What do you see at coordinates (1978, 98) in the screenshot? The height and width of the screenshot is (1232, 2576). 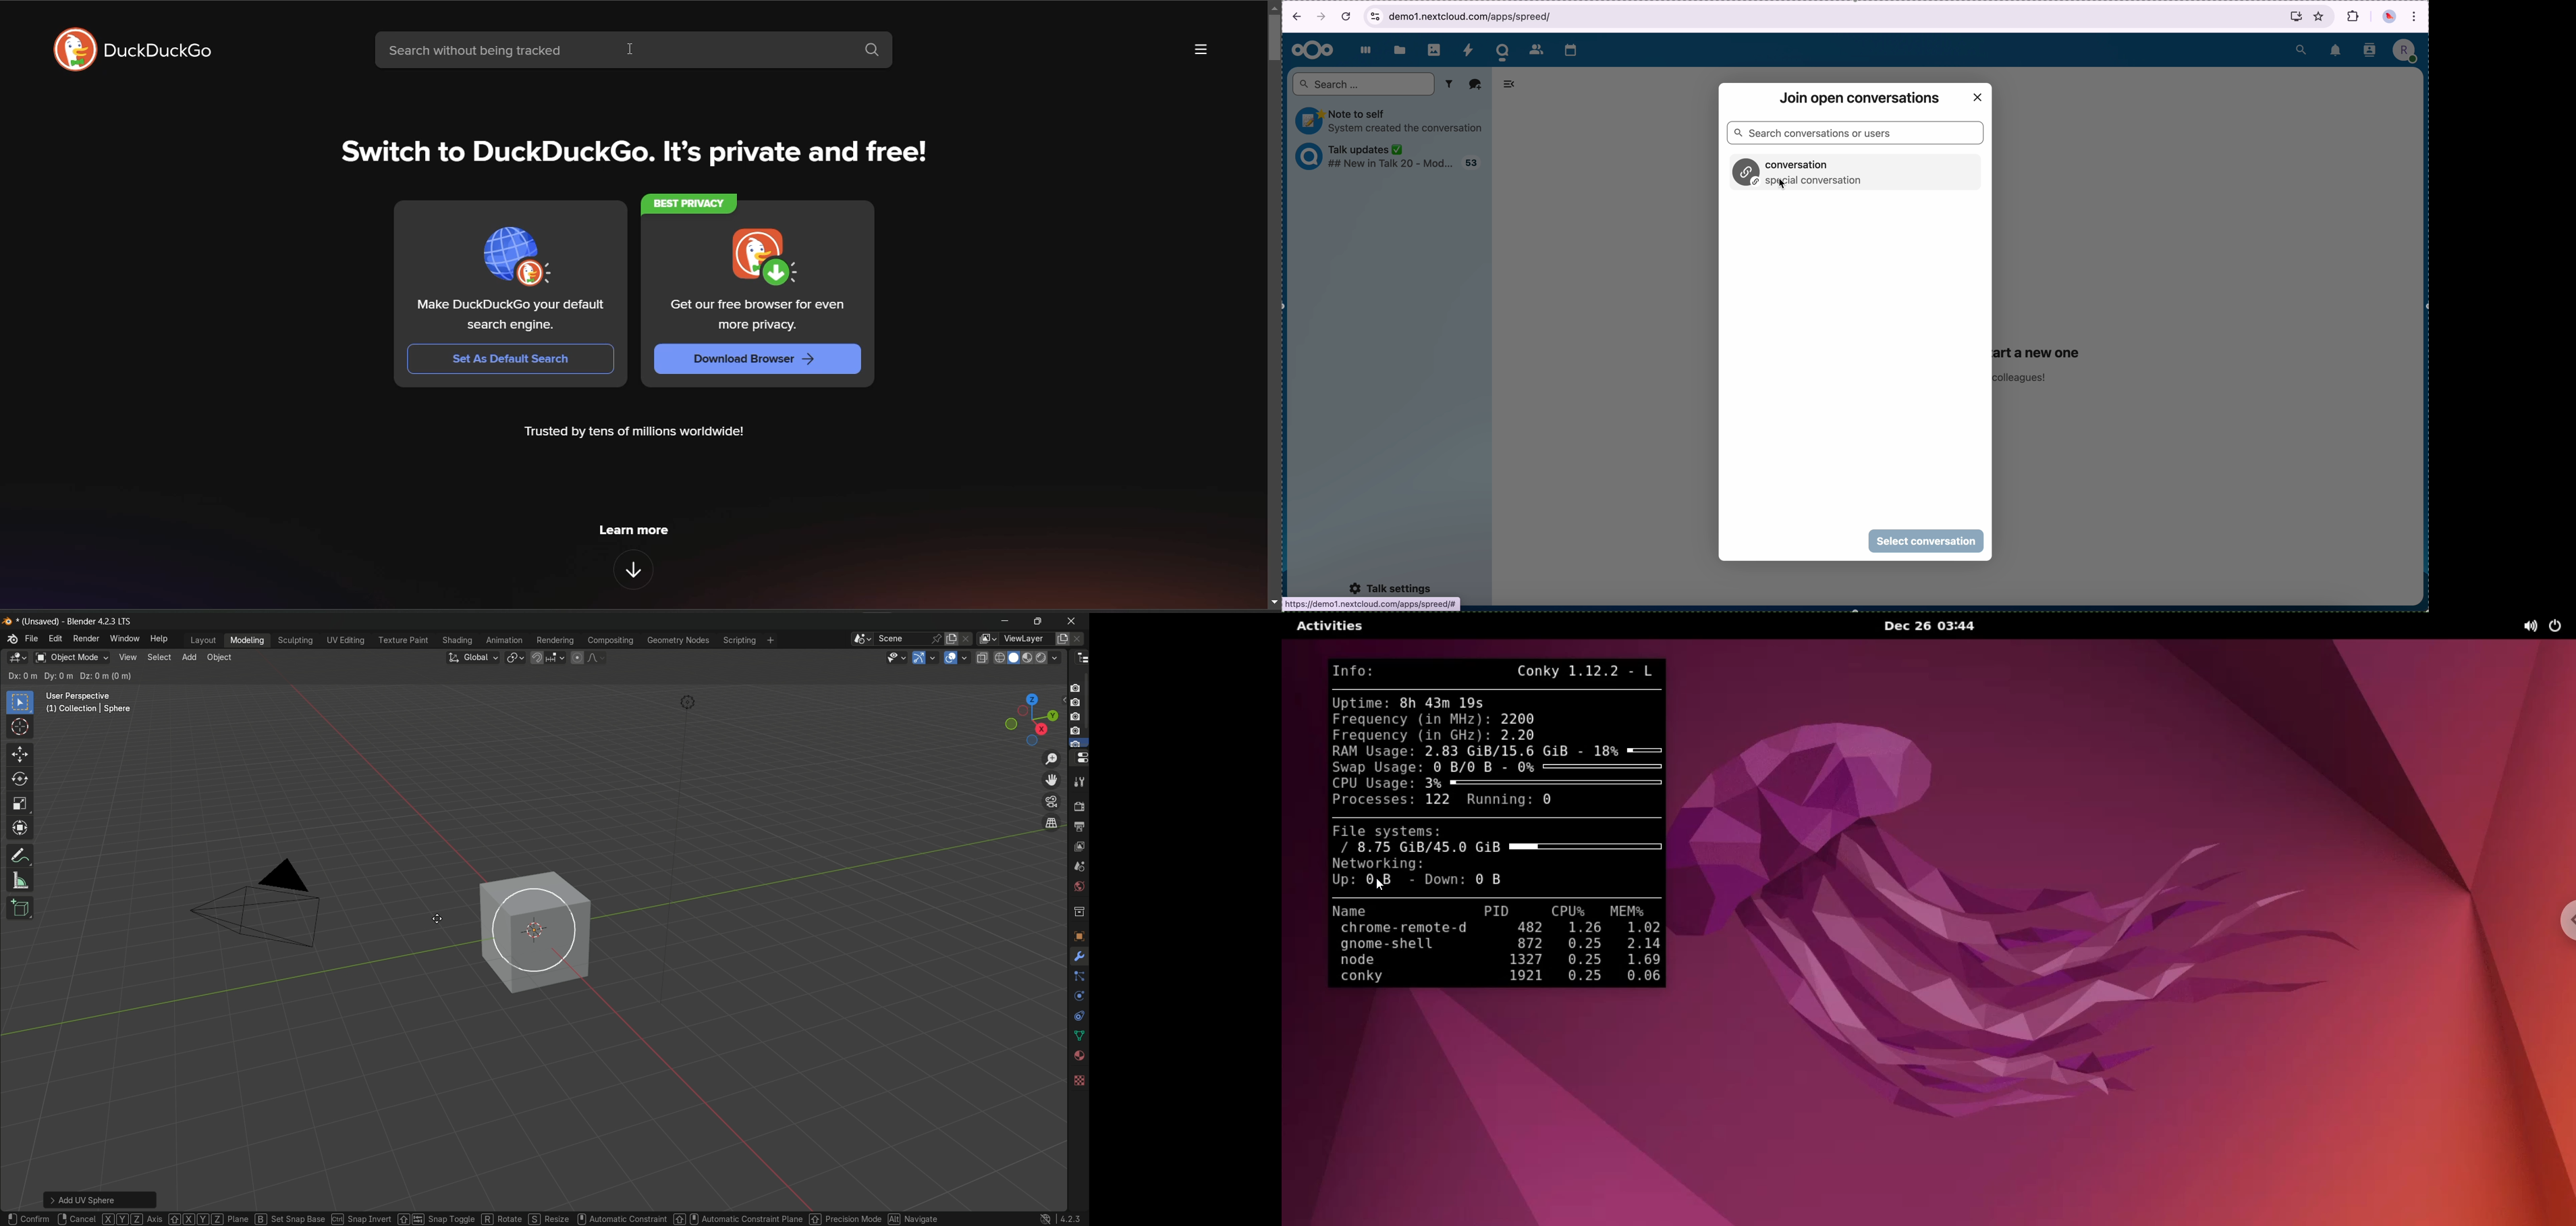 I see `close` at bounding box center [1978, 98].